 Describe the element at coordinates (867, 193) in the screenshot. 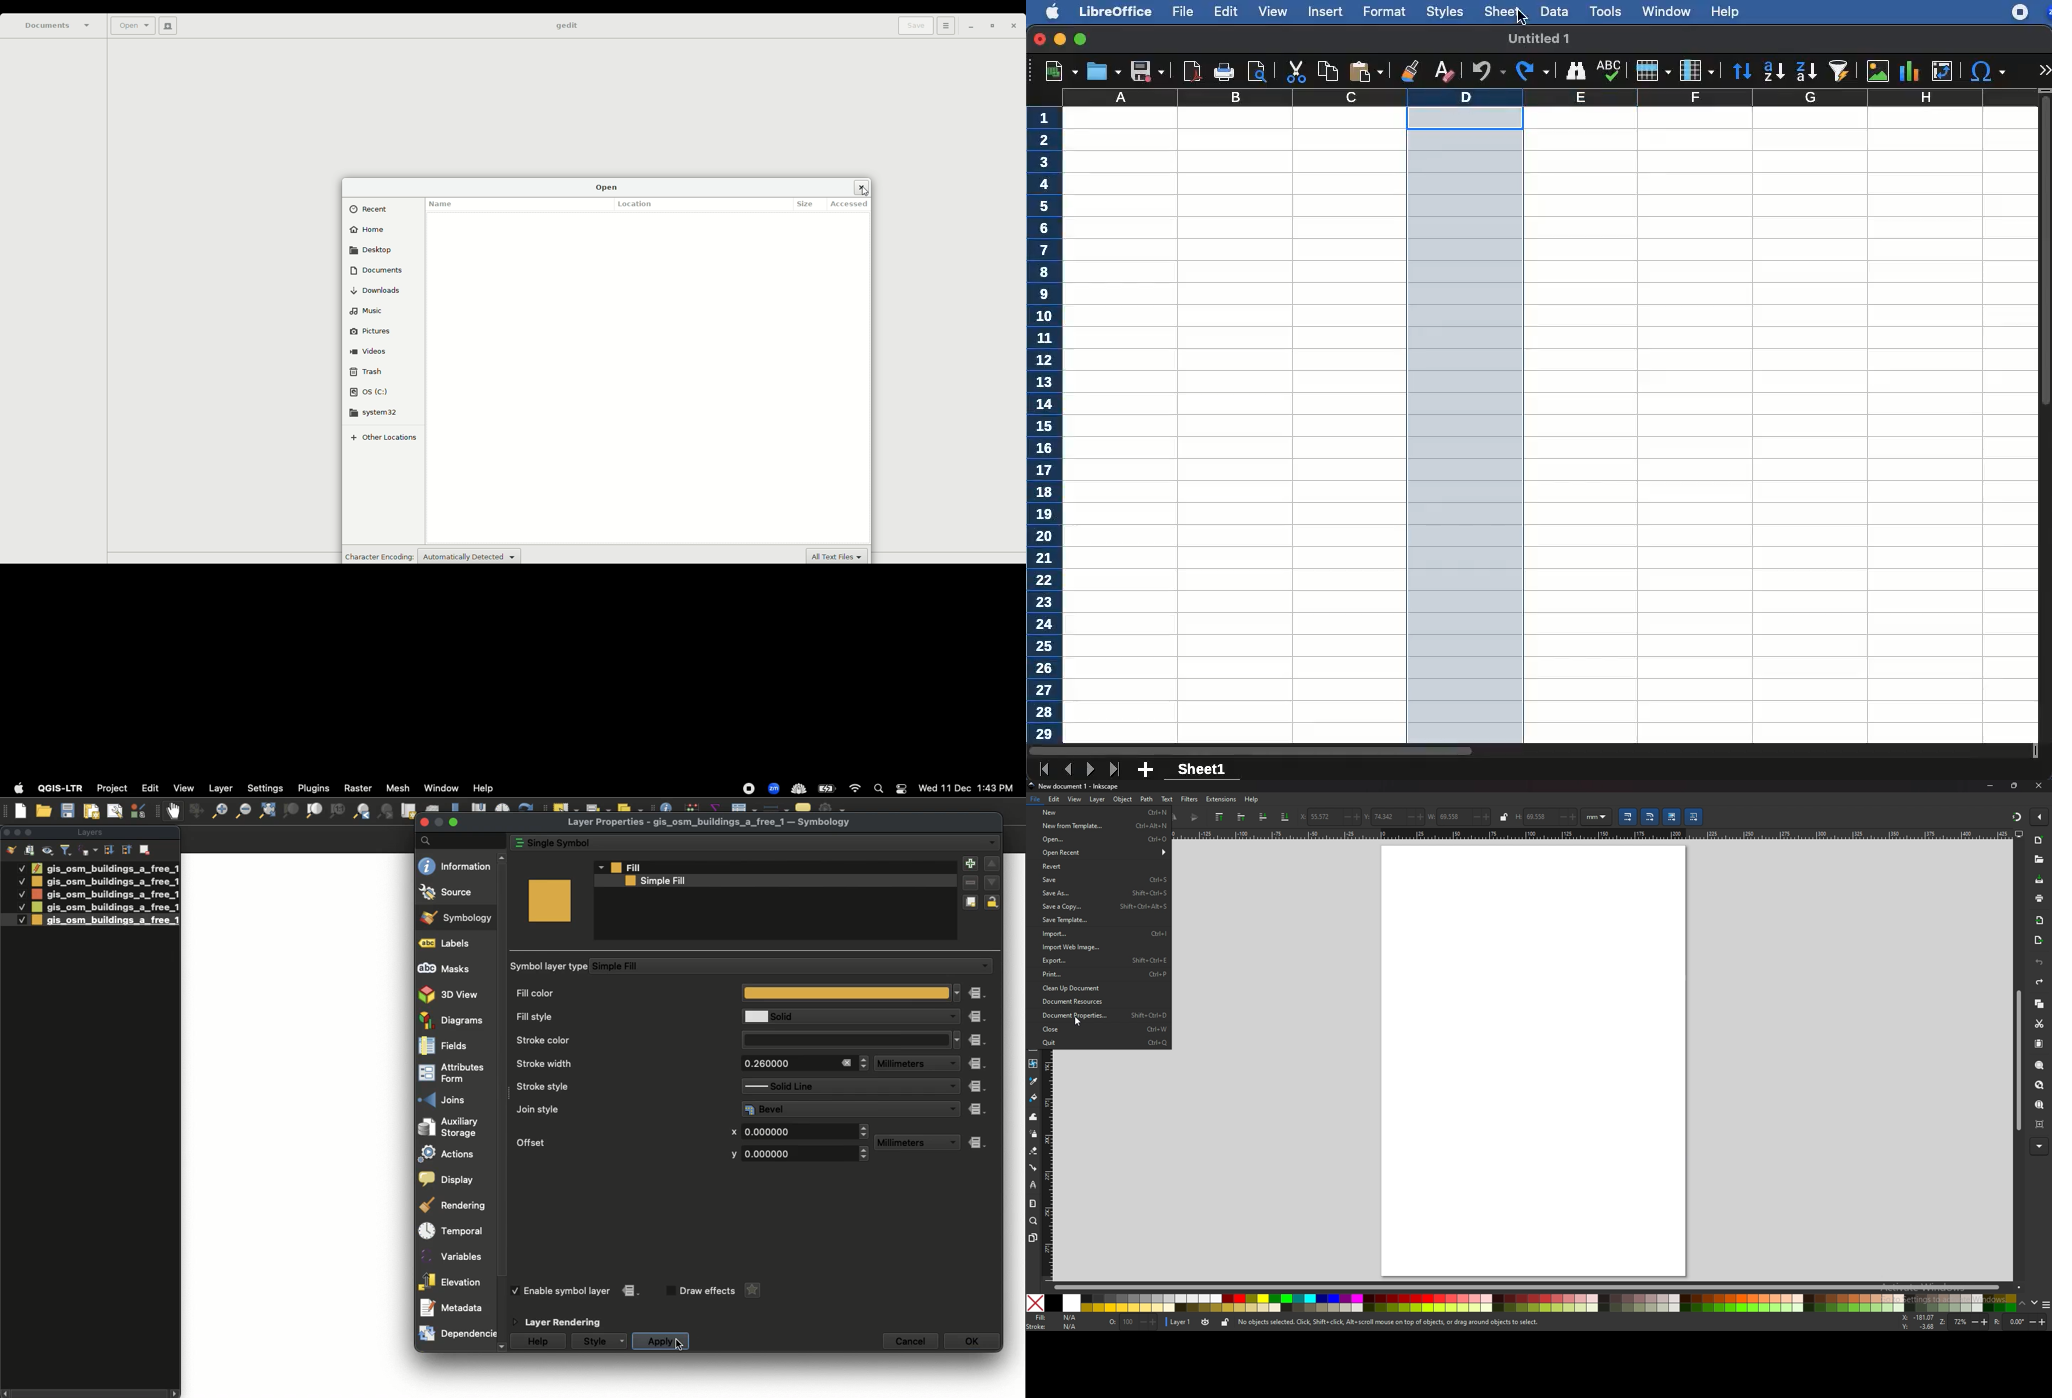

I see `Cursor` at that location.